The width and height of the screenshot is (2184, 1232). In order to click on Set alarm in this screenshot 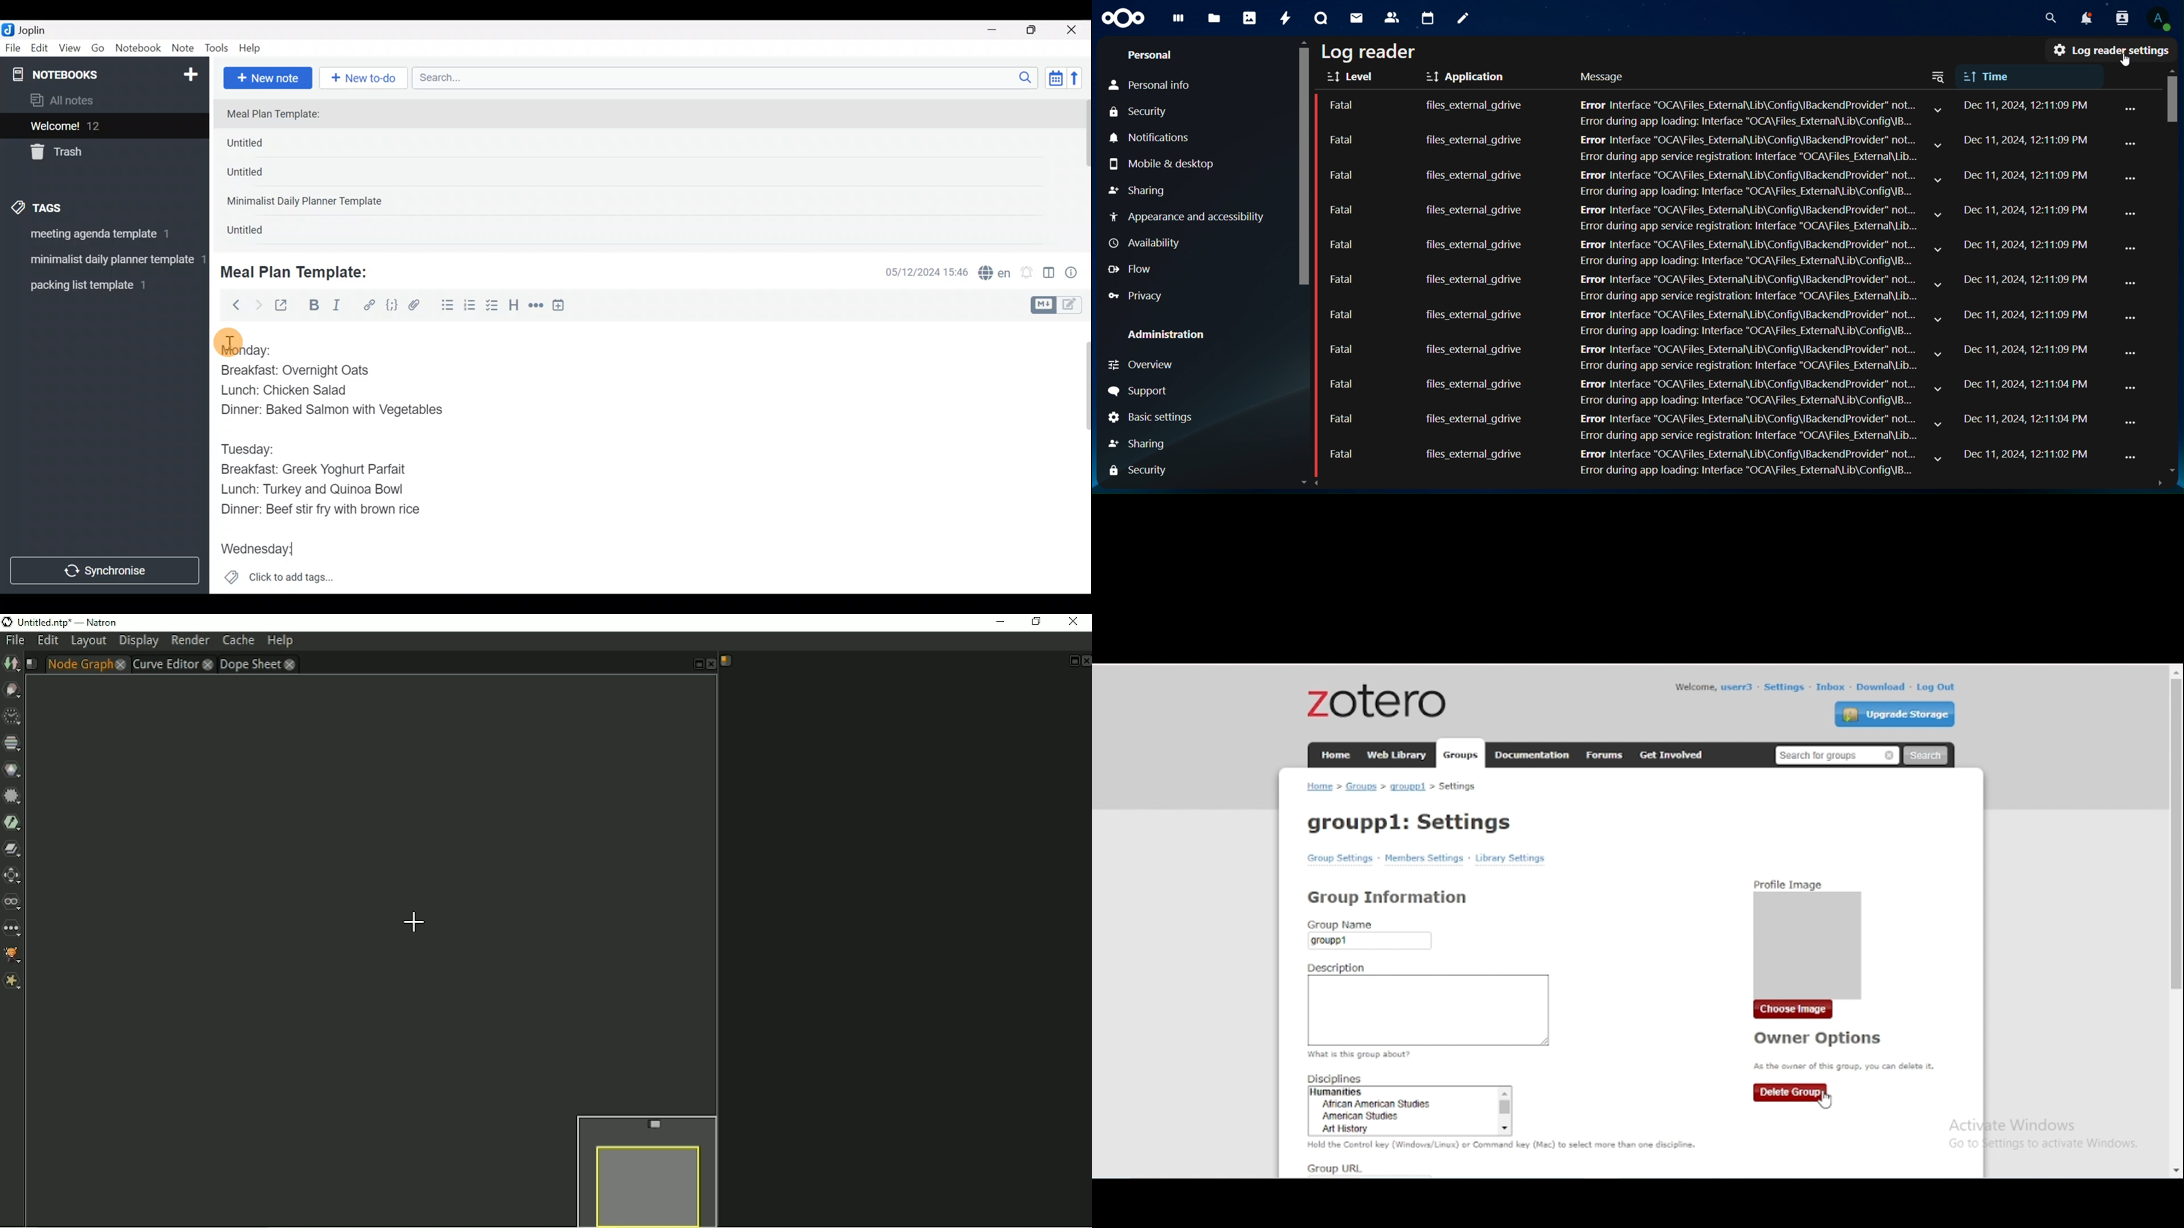, I will do `click(1028, 273)`.